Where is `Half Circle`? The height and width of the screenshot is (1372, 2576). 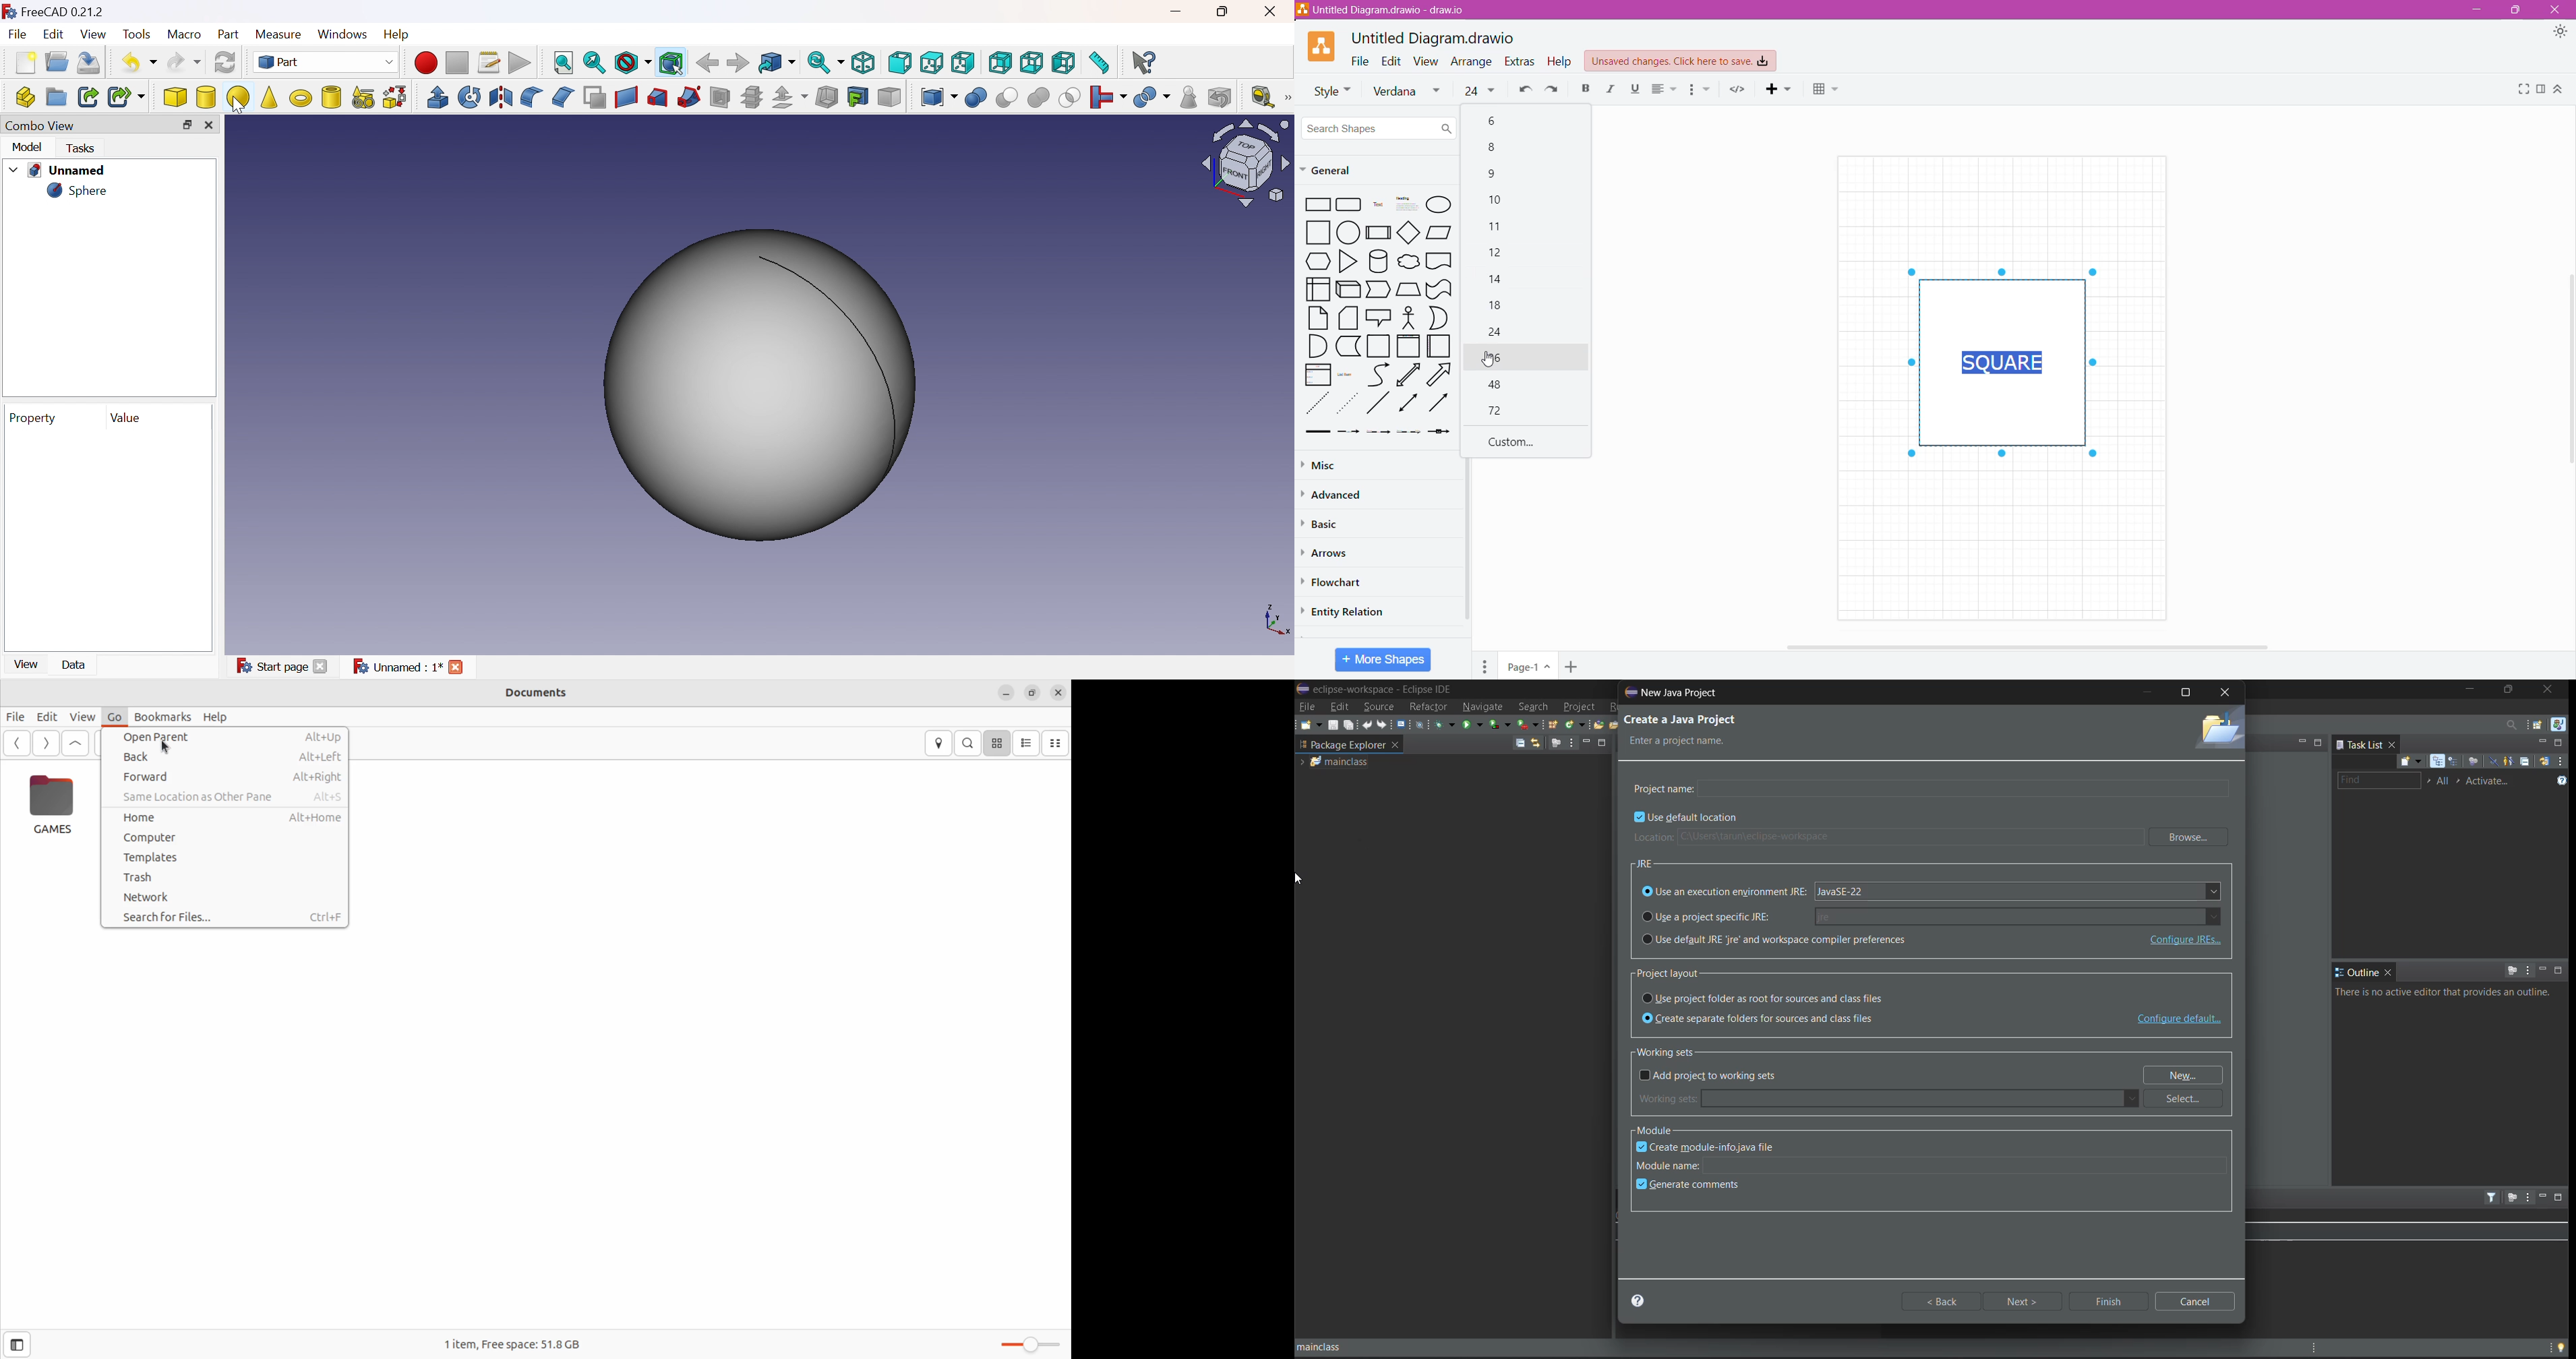
Half Circle is located at coordinates (1439, 318).